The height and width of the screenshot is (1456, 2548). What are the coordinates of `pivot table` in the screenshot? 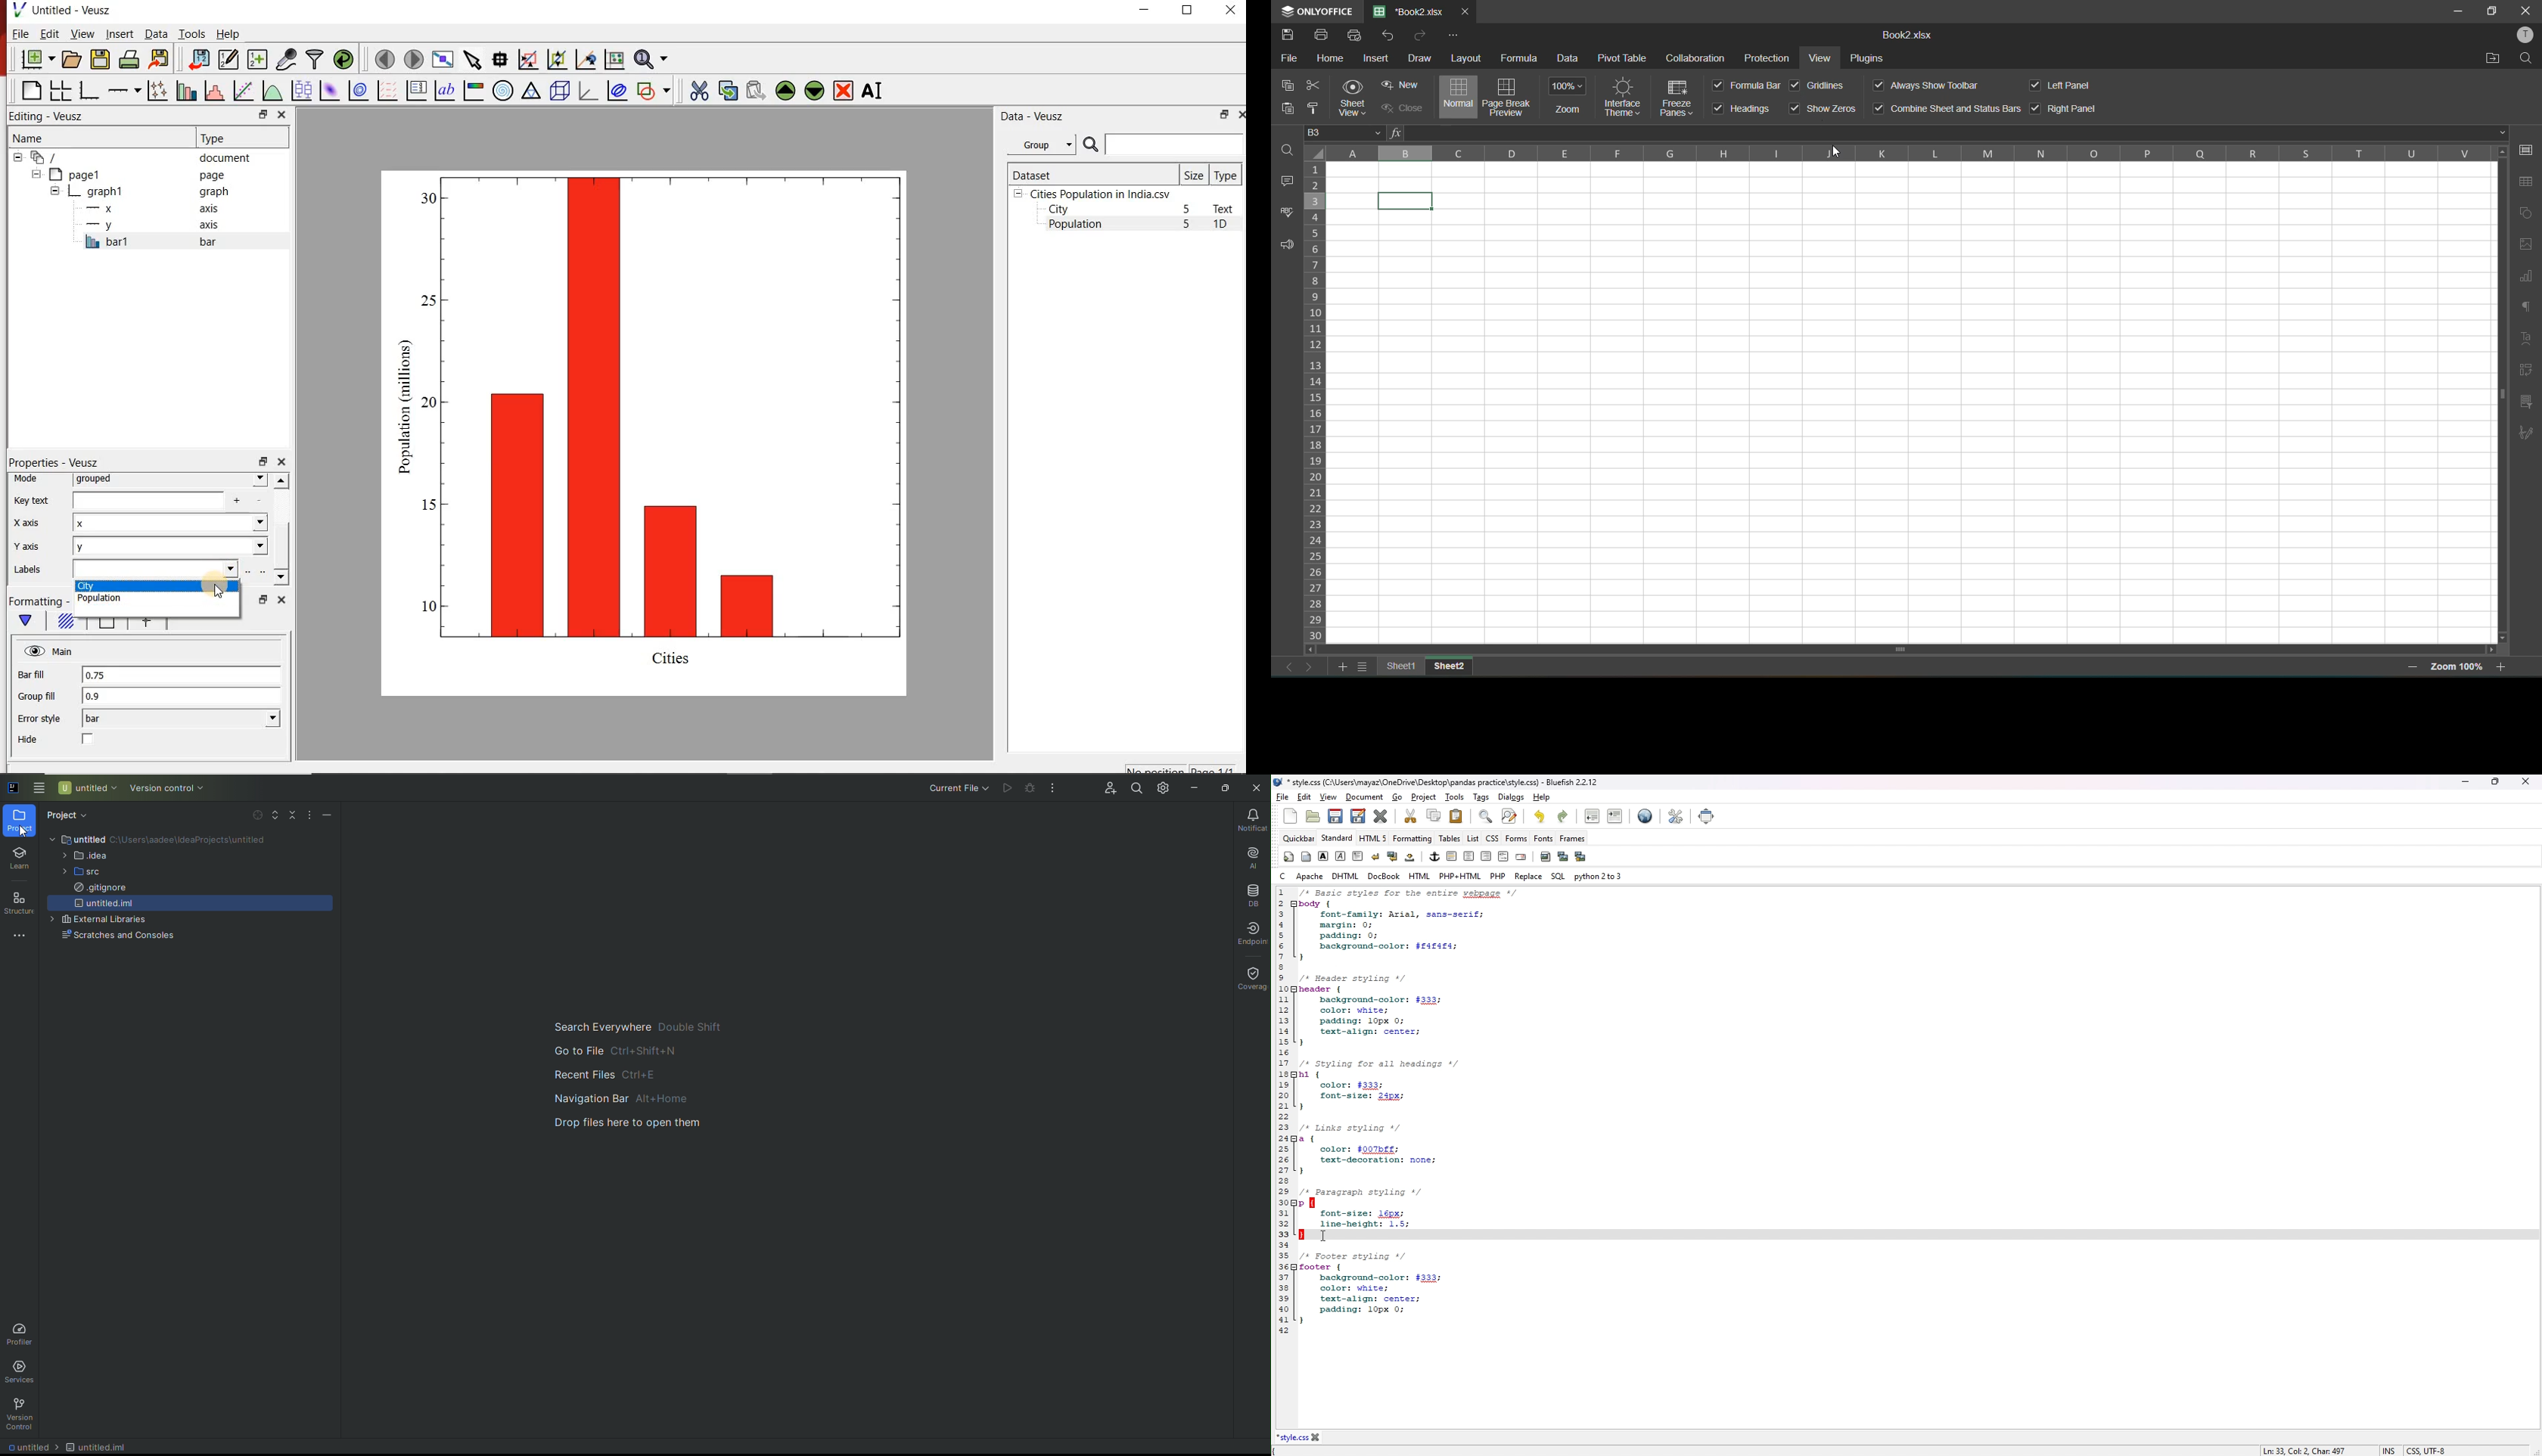 It's located at (1622, 59).